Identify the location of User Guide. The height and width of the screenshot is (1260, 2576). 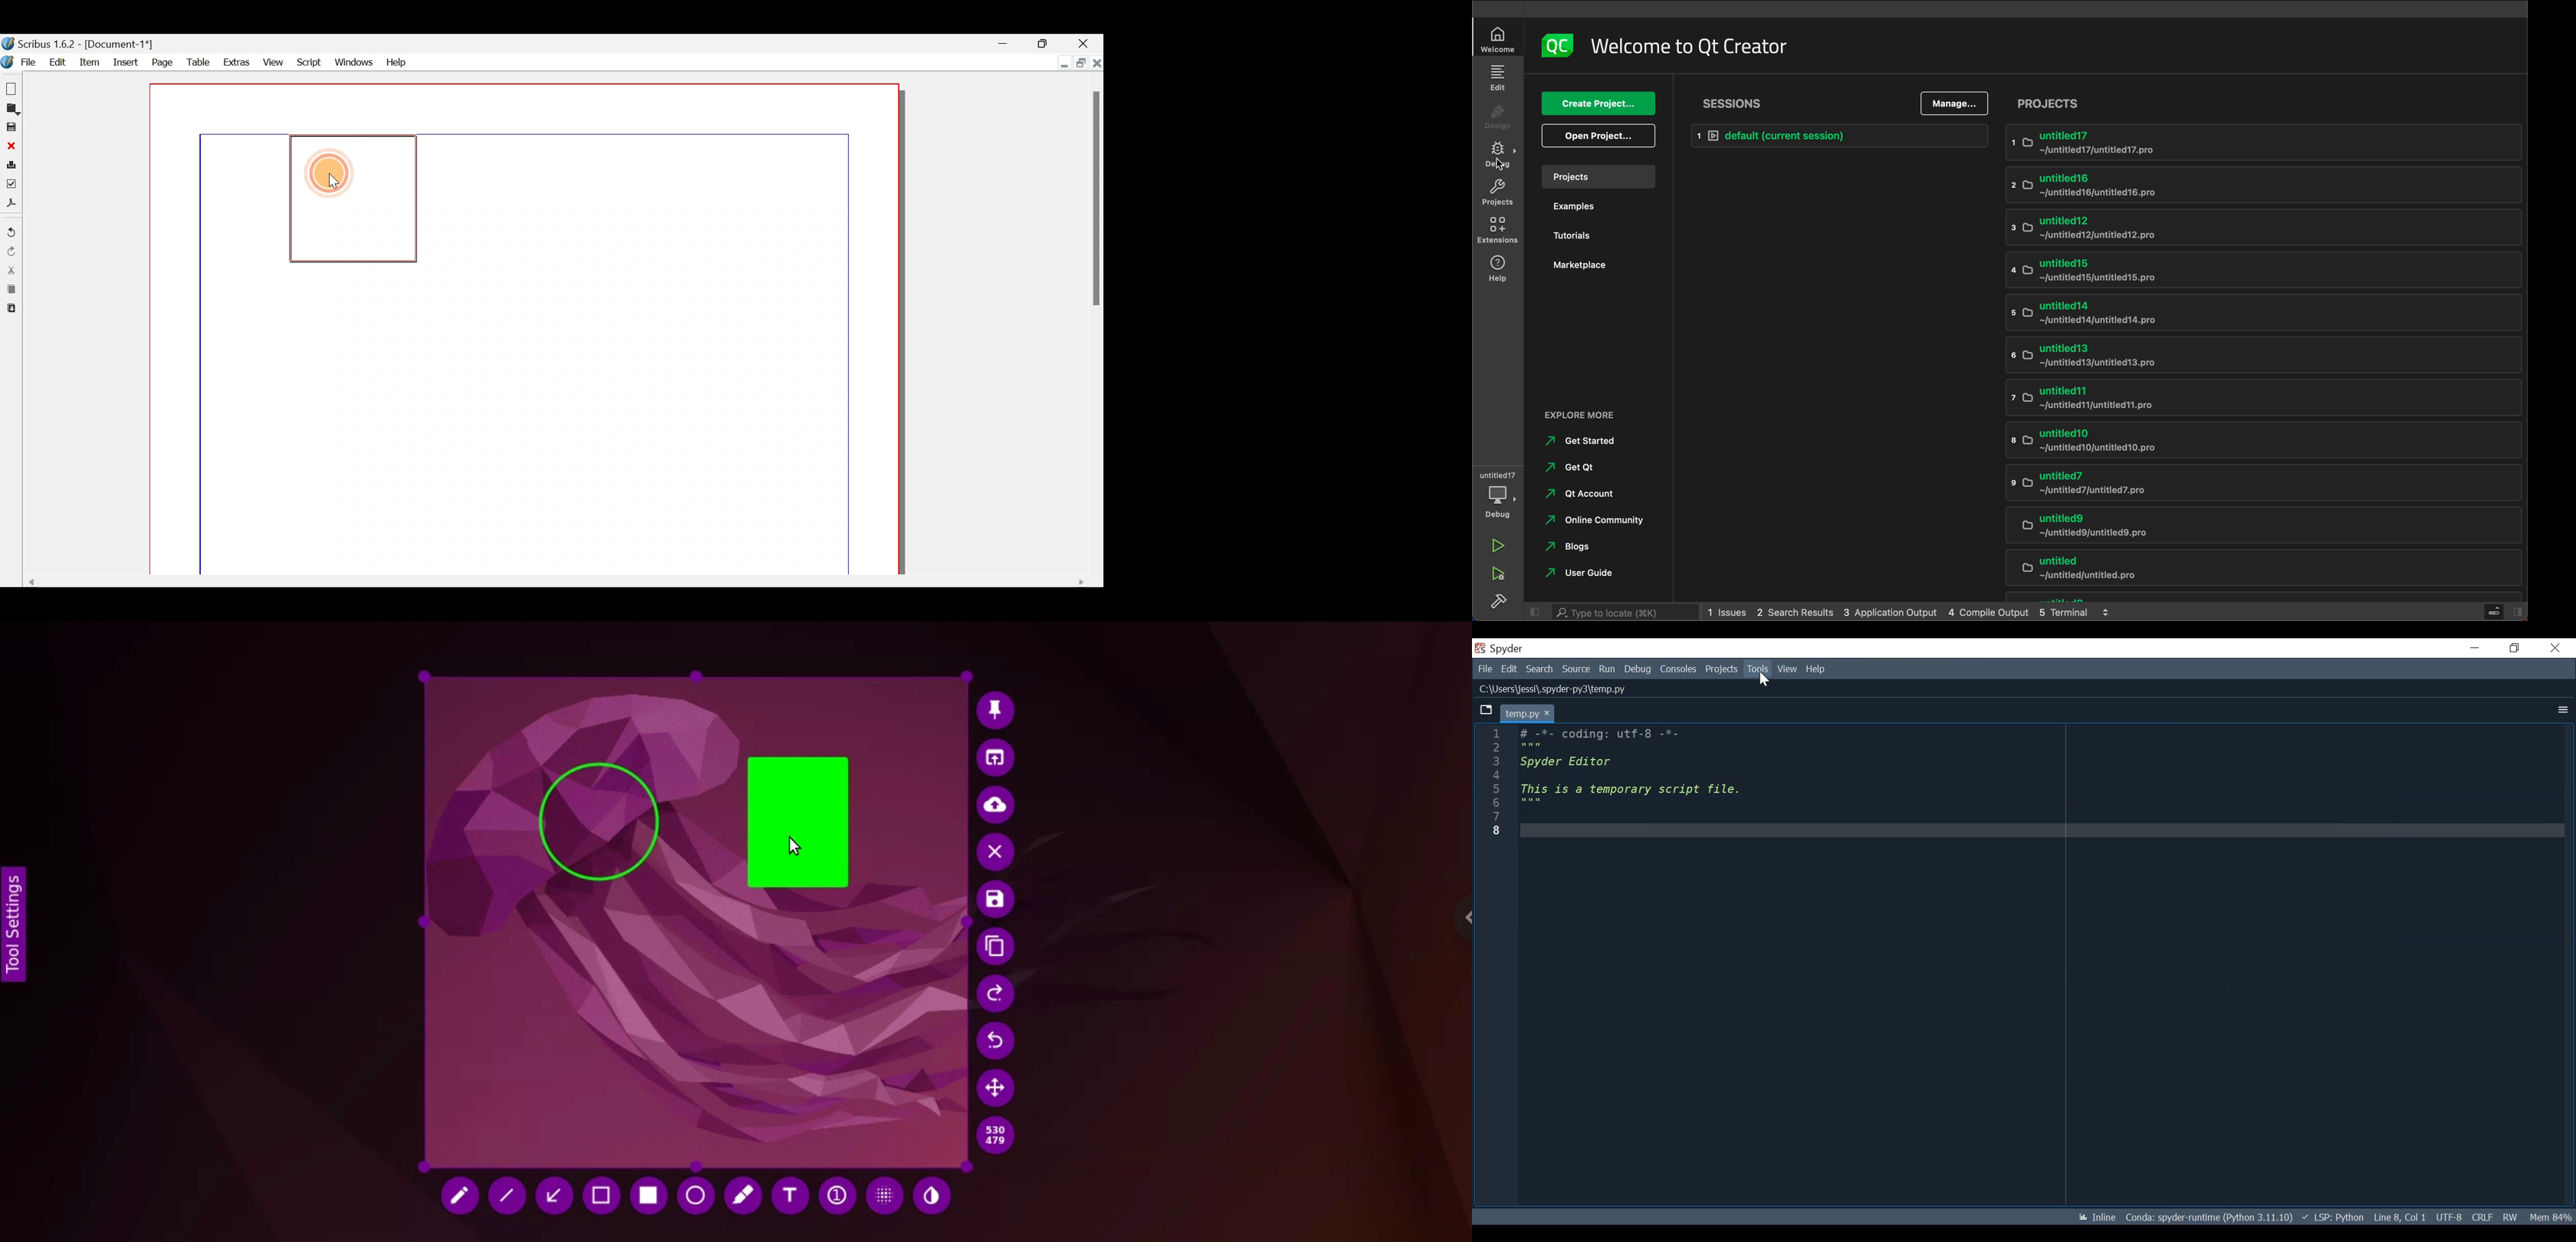
(1578, 571).